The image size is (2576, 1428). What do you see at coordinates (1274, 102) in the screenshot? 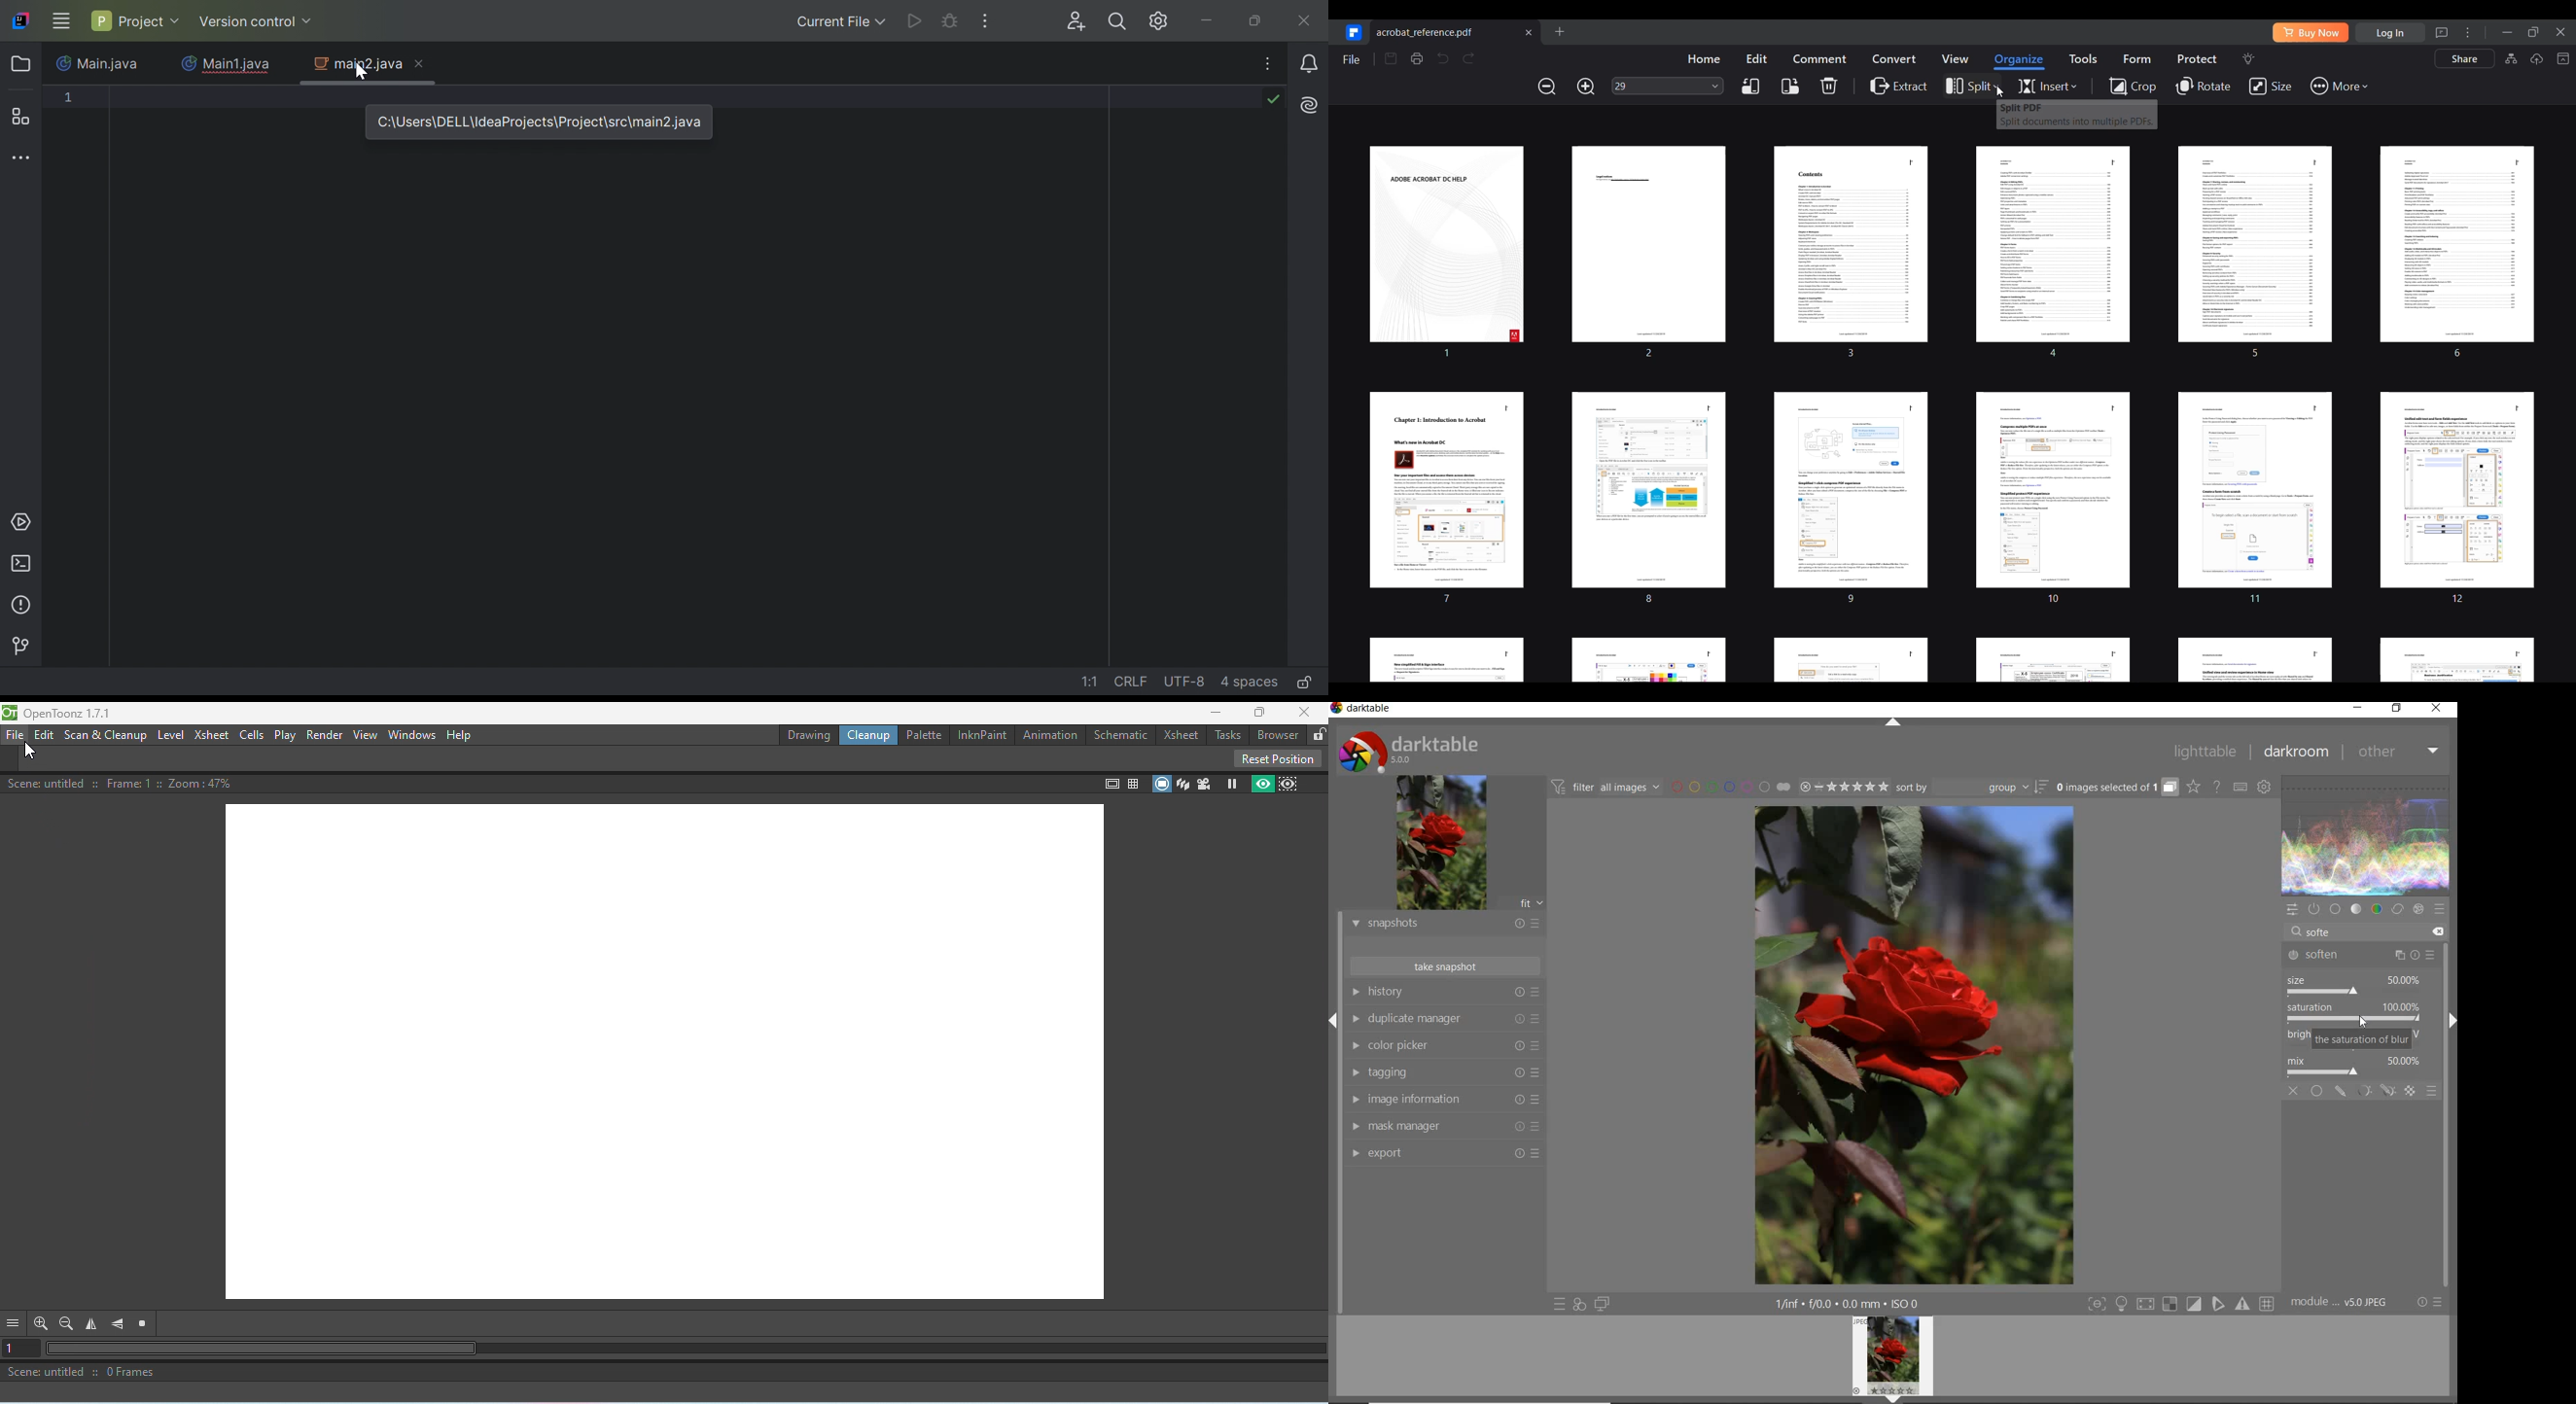
I see `No problems found` at bounding box center [1274, 102].